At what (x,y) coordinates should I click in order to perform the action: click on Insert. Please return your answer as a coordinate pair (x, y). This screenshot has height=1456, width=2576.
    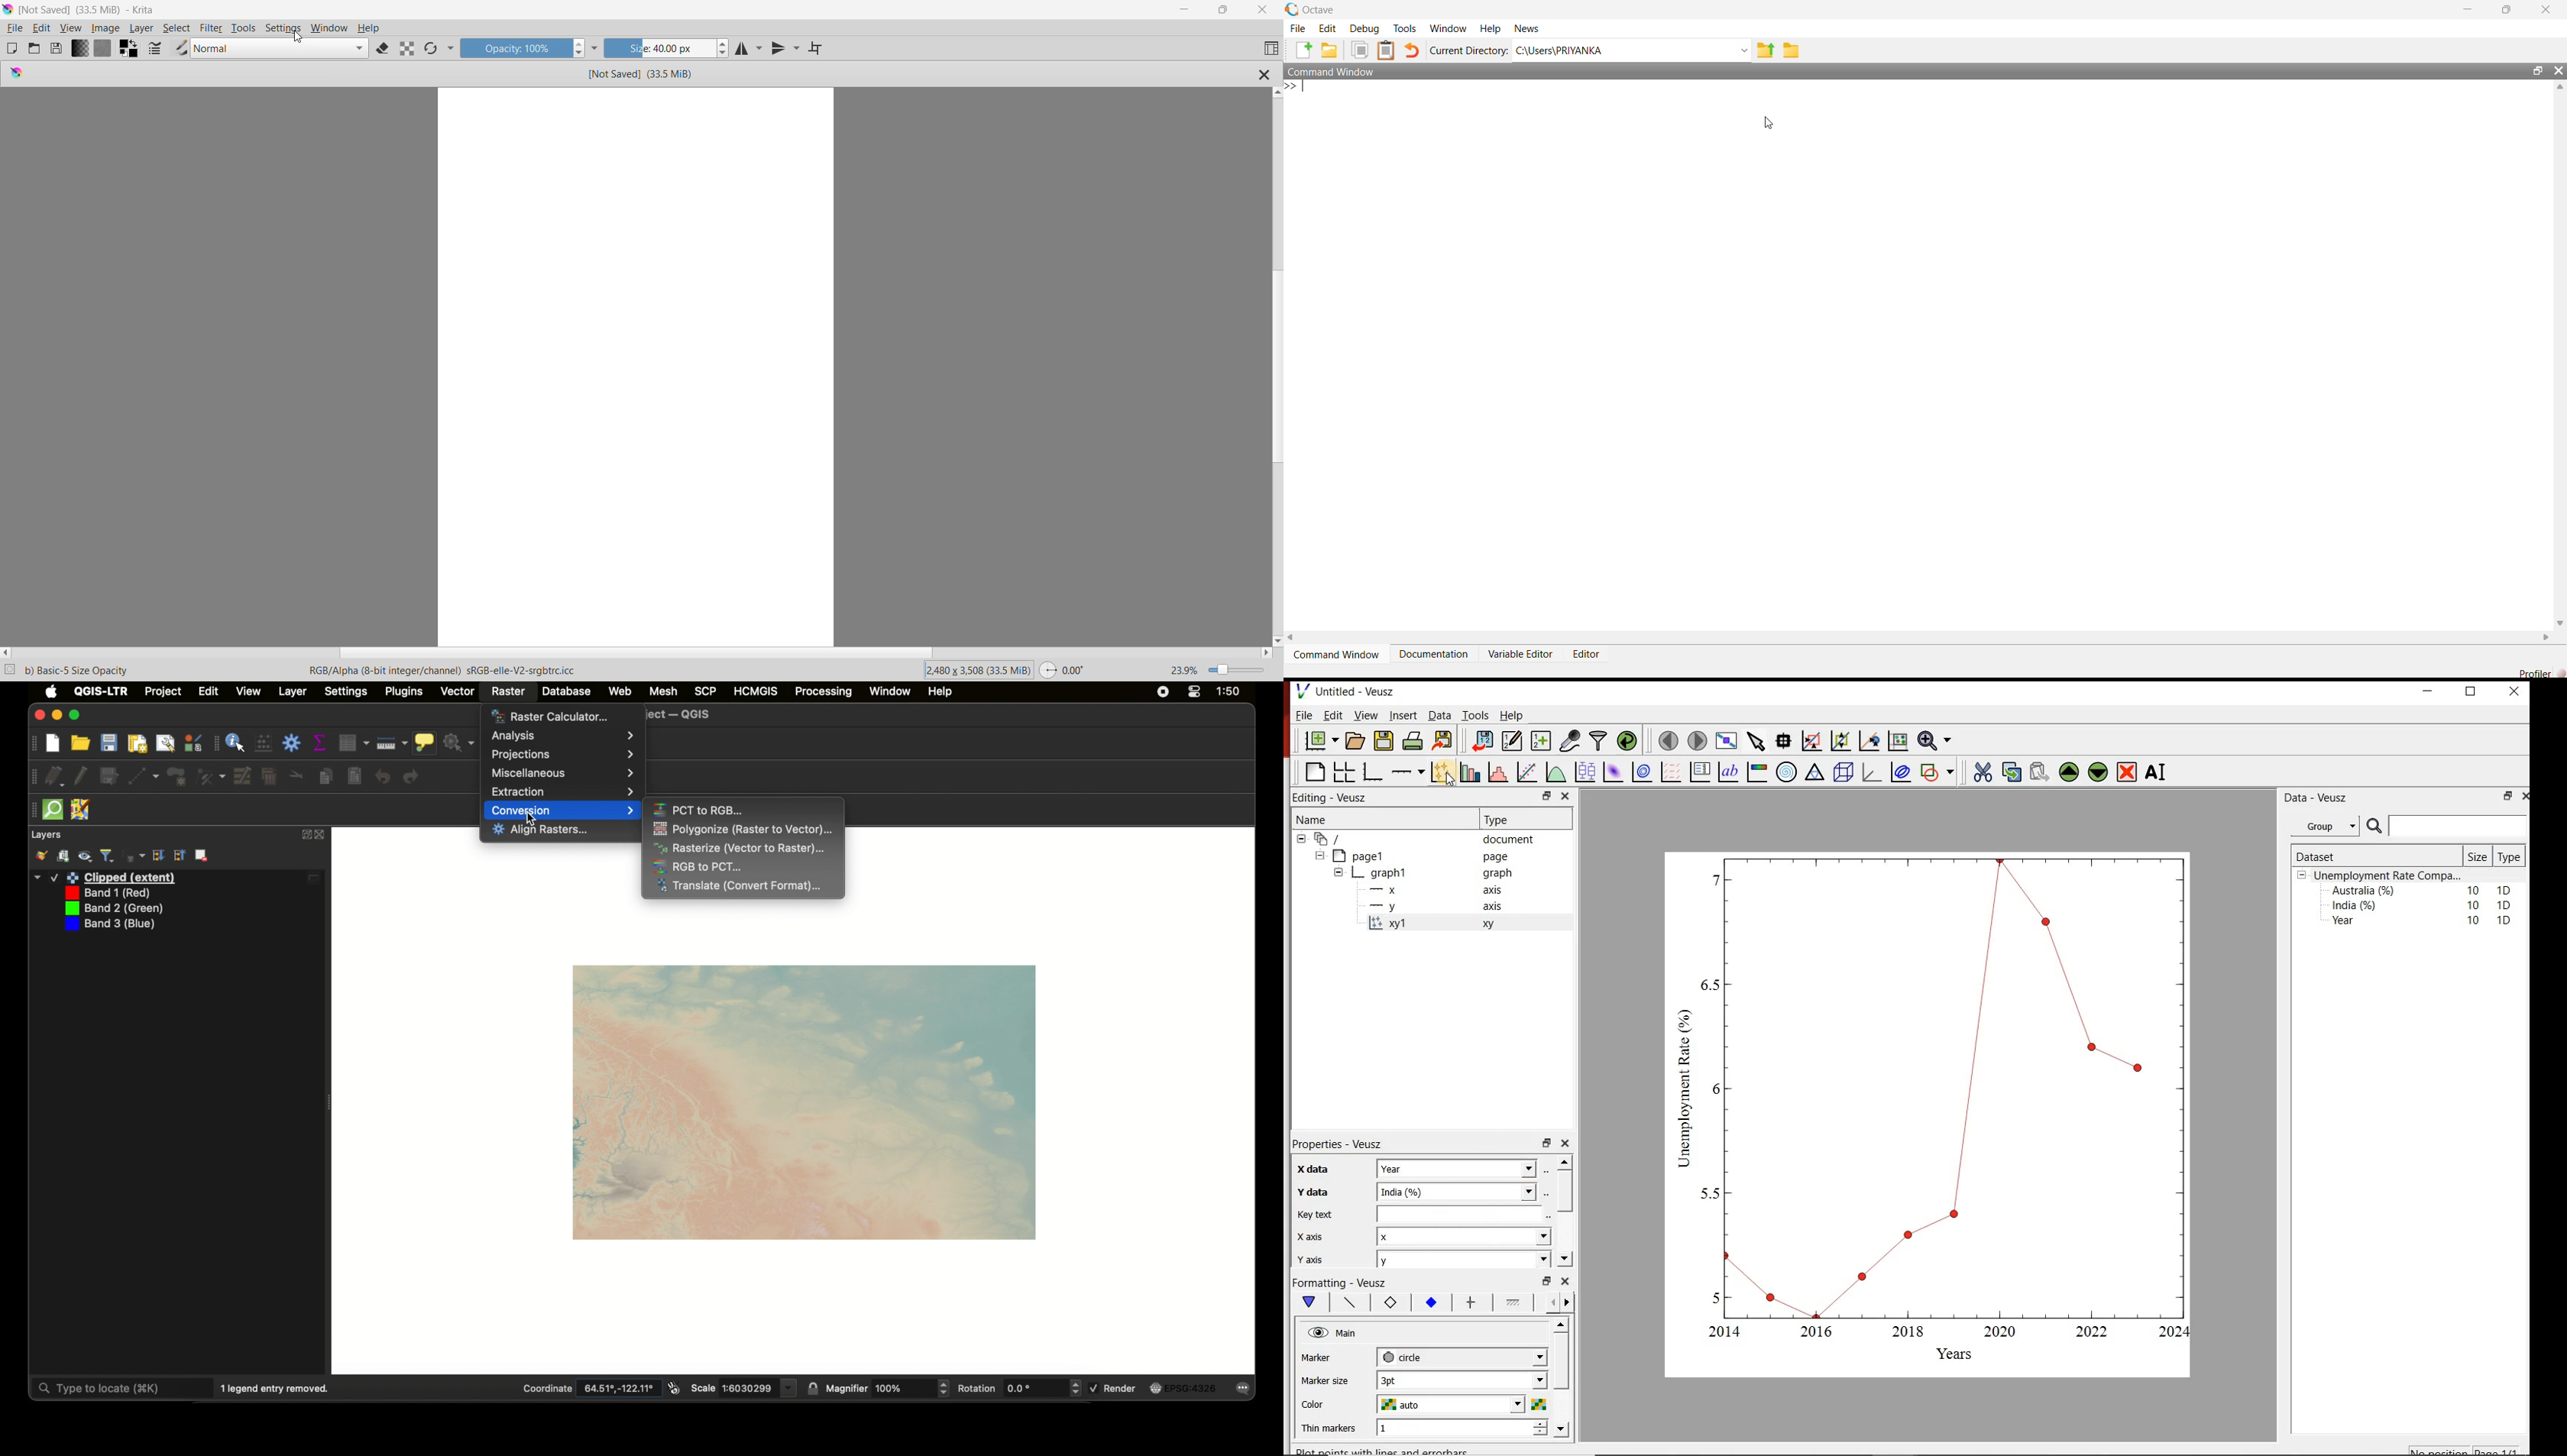
    Looking at the image, I should click on (1402, 715).